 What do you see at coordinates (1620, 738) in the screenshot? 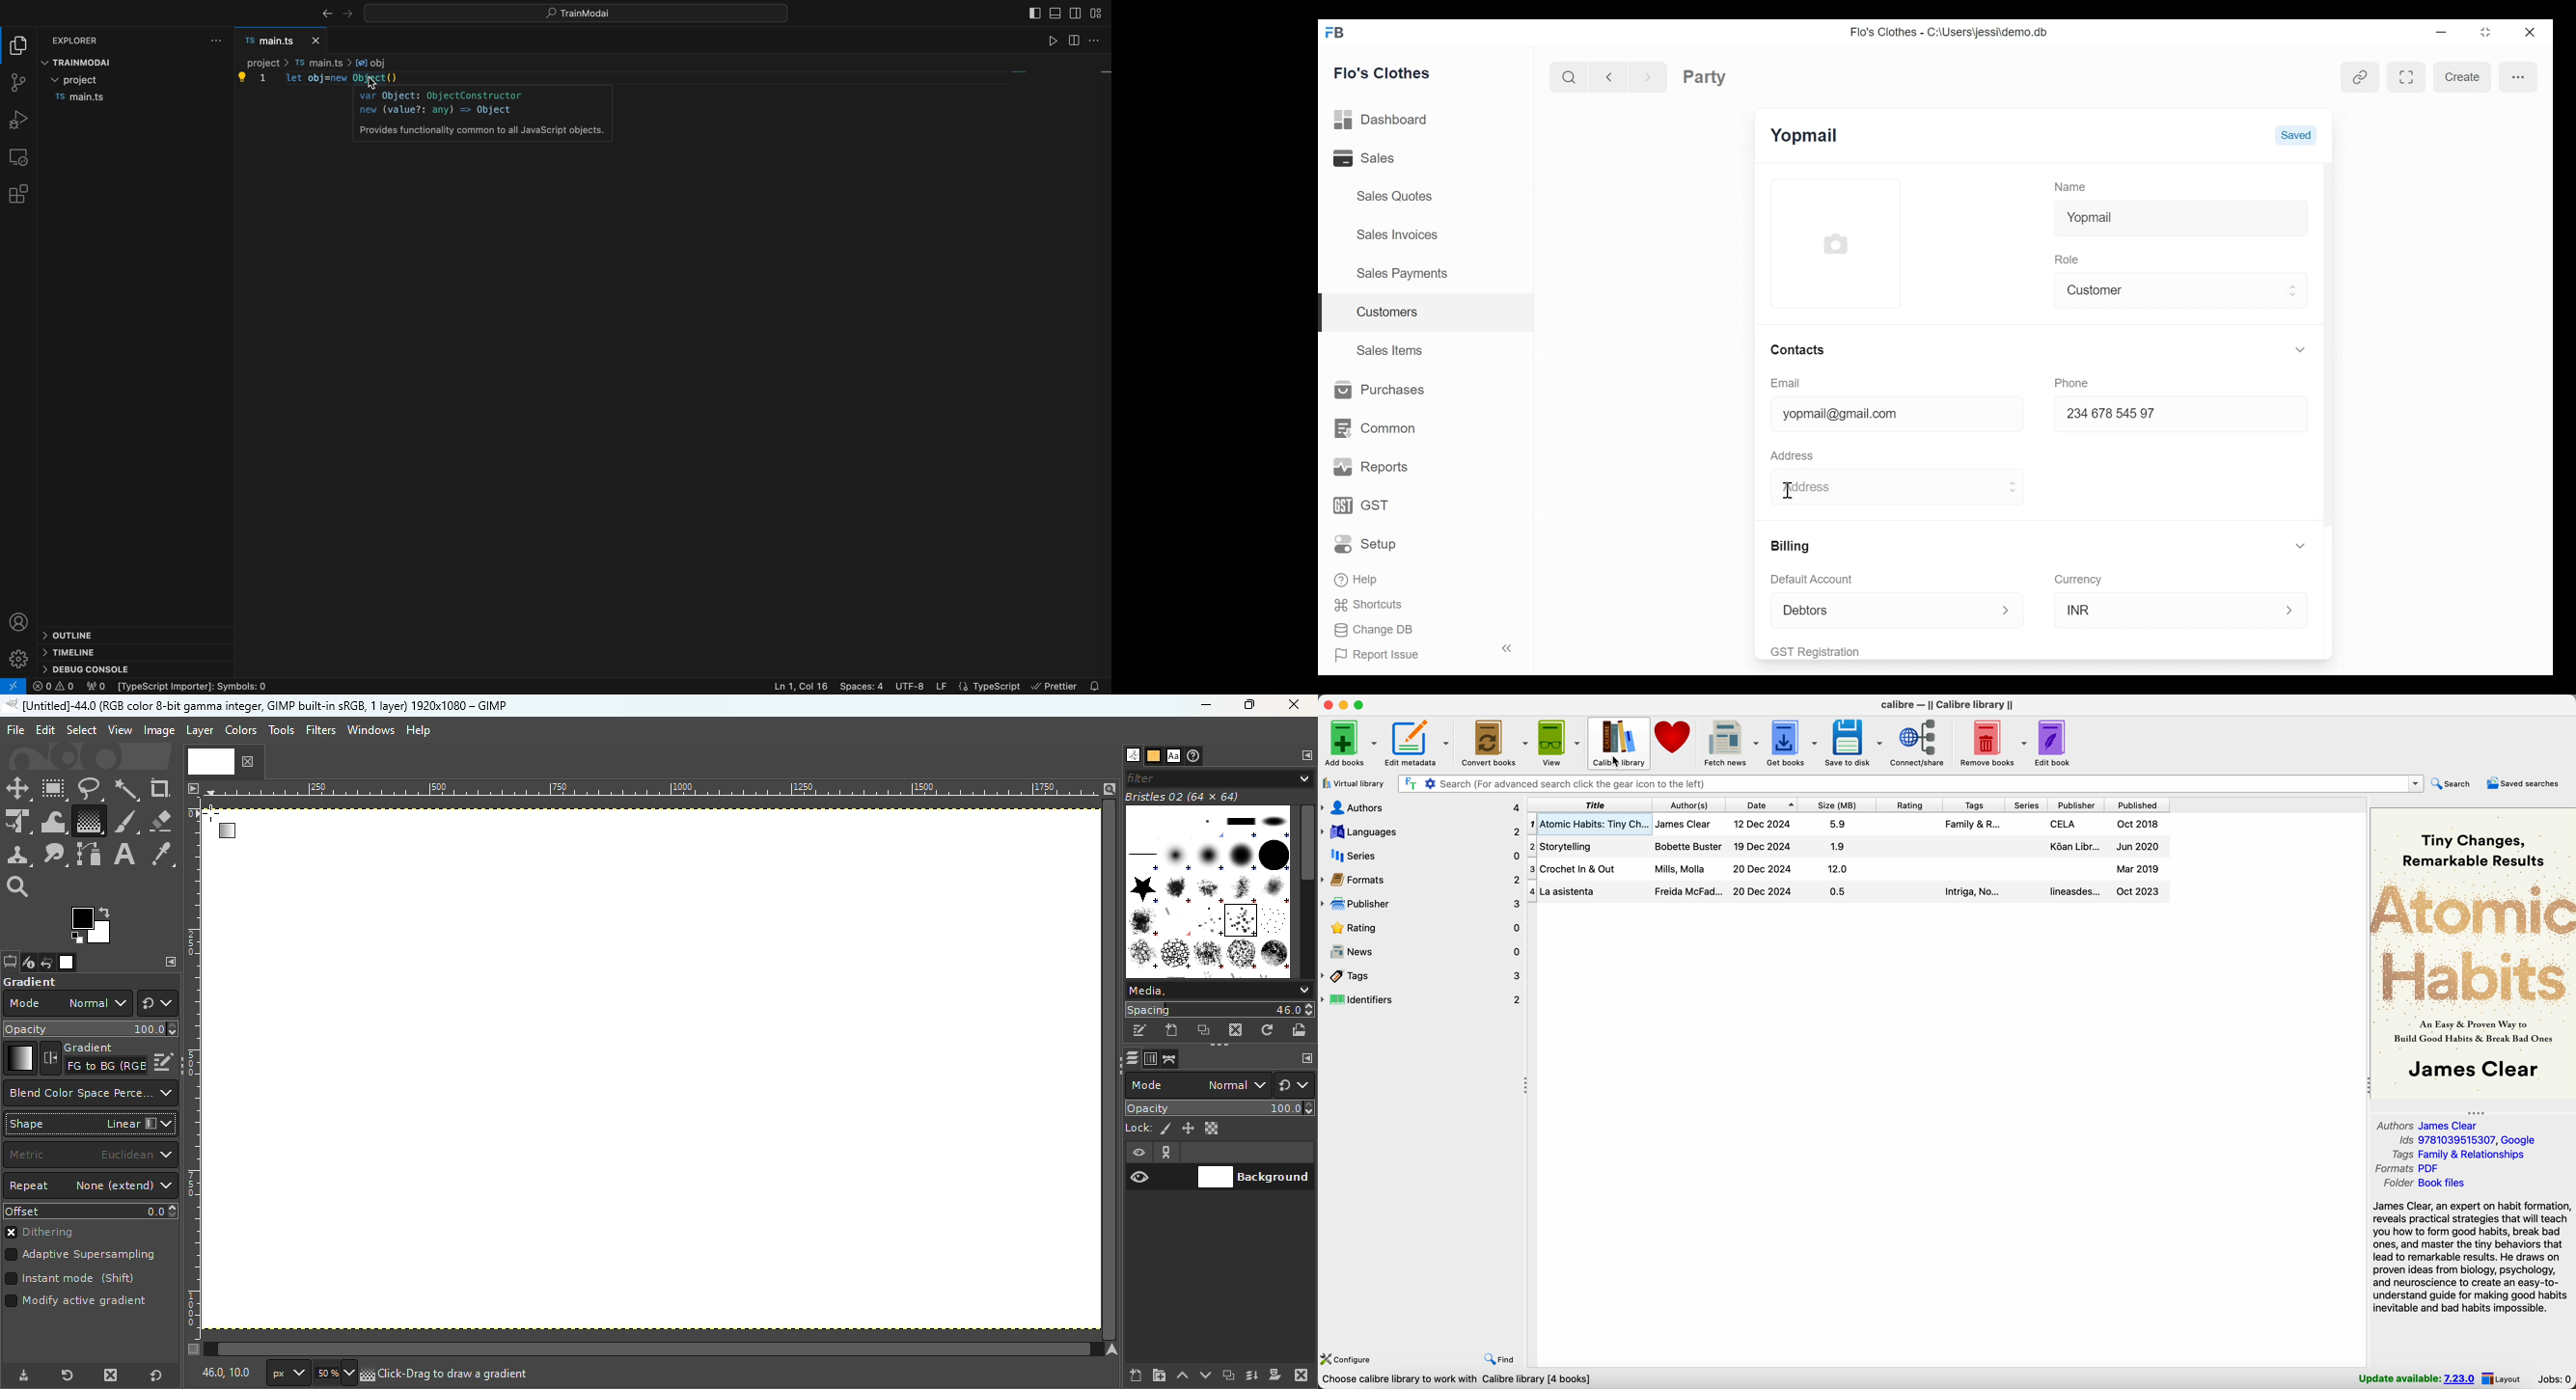
I see `Calibre library` at bounding box center [1620, 738].